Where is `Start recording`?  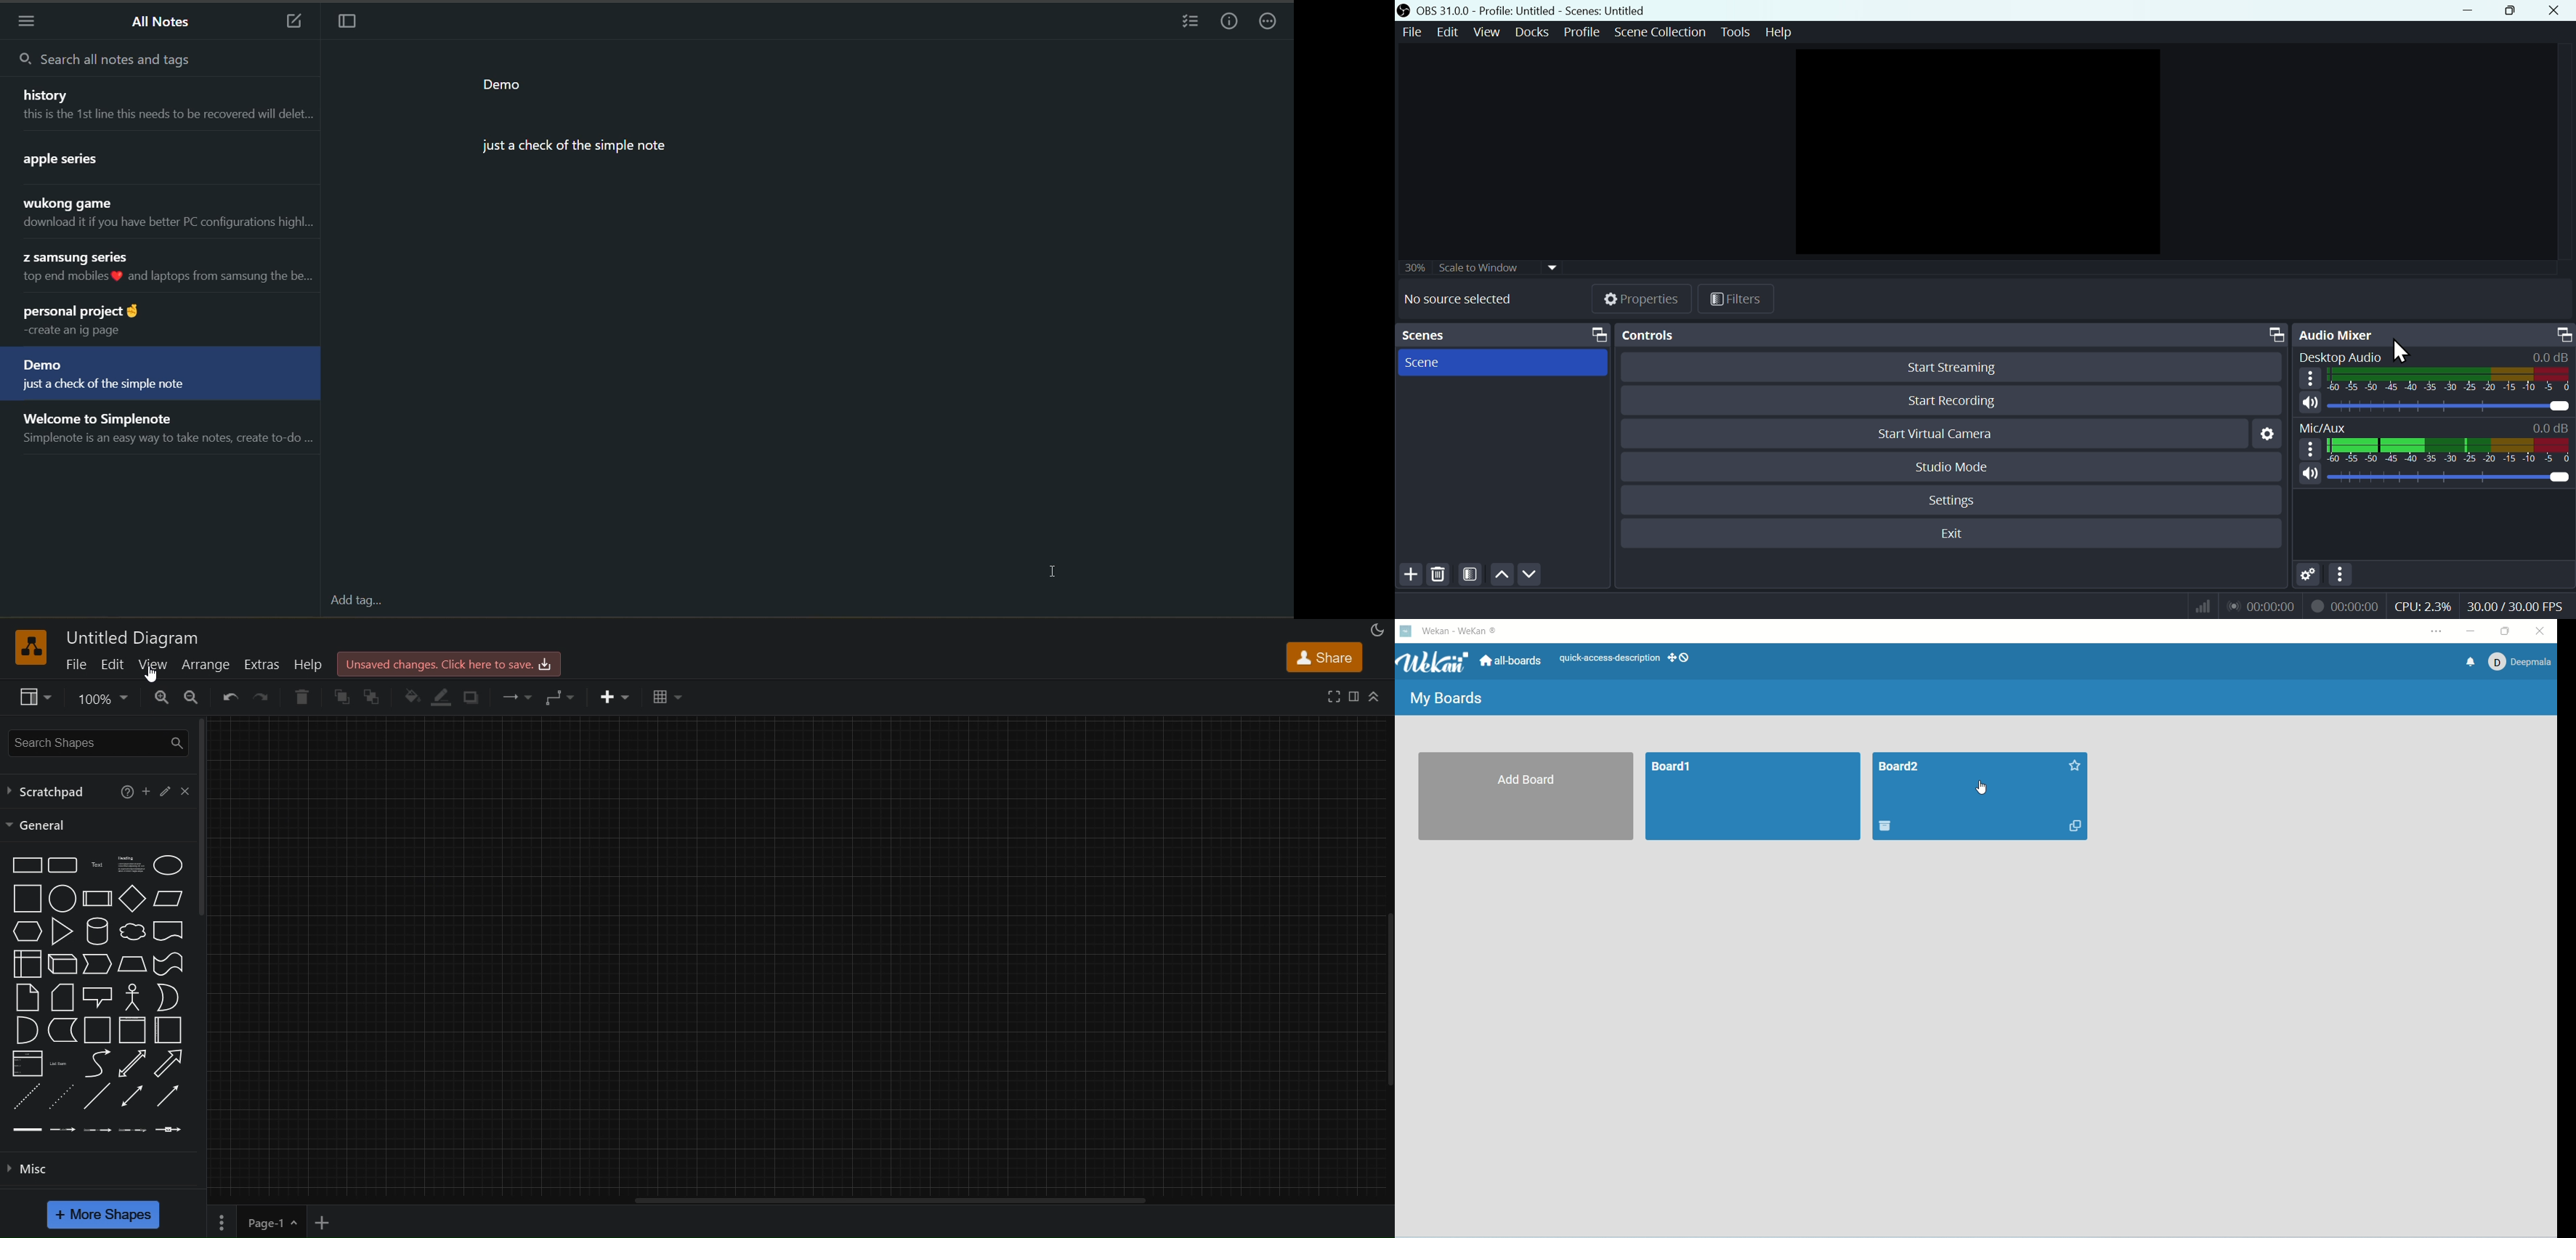
Start recording is located at coordinates (1961, 401).